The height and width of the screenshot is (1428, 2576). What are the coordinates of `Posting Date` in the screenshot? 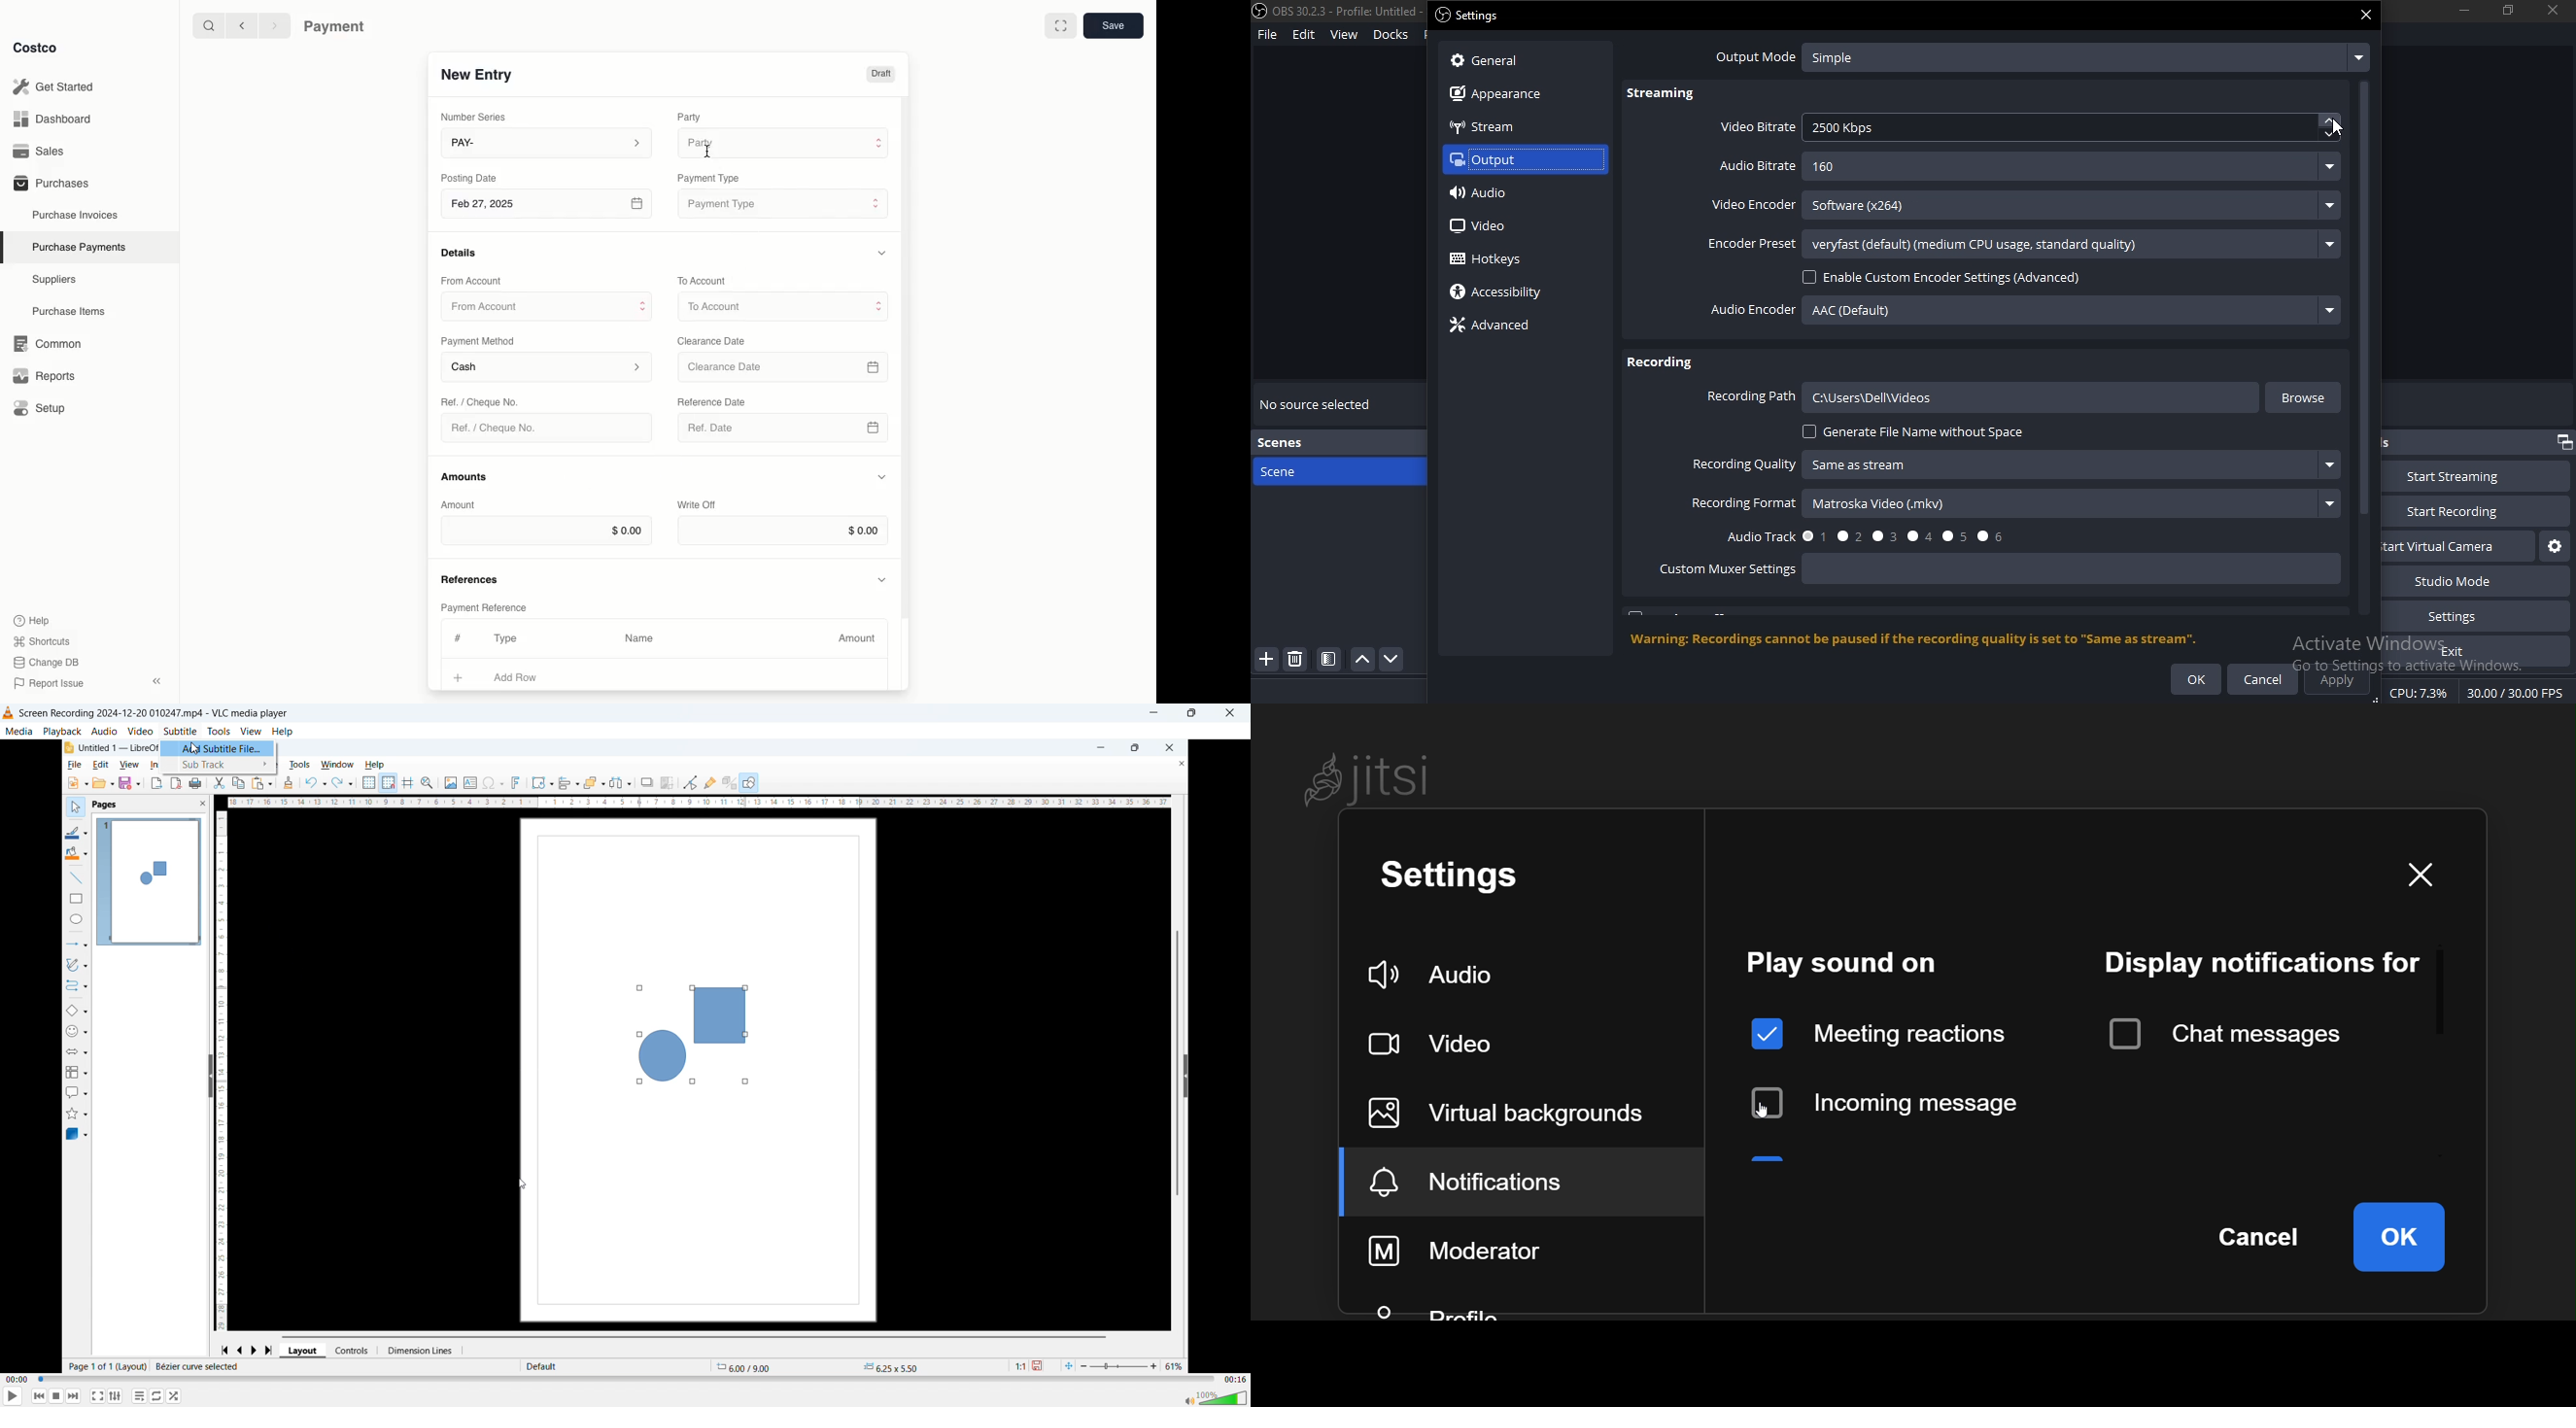 It's located at (471, 177).